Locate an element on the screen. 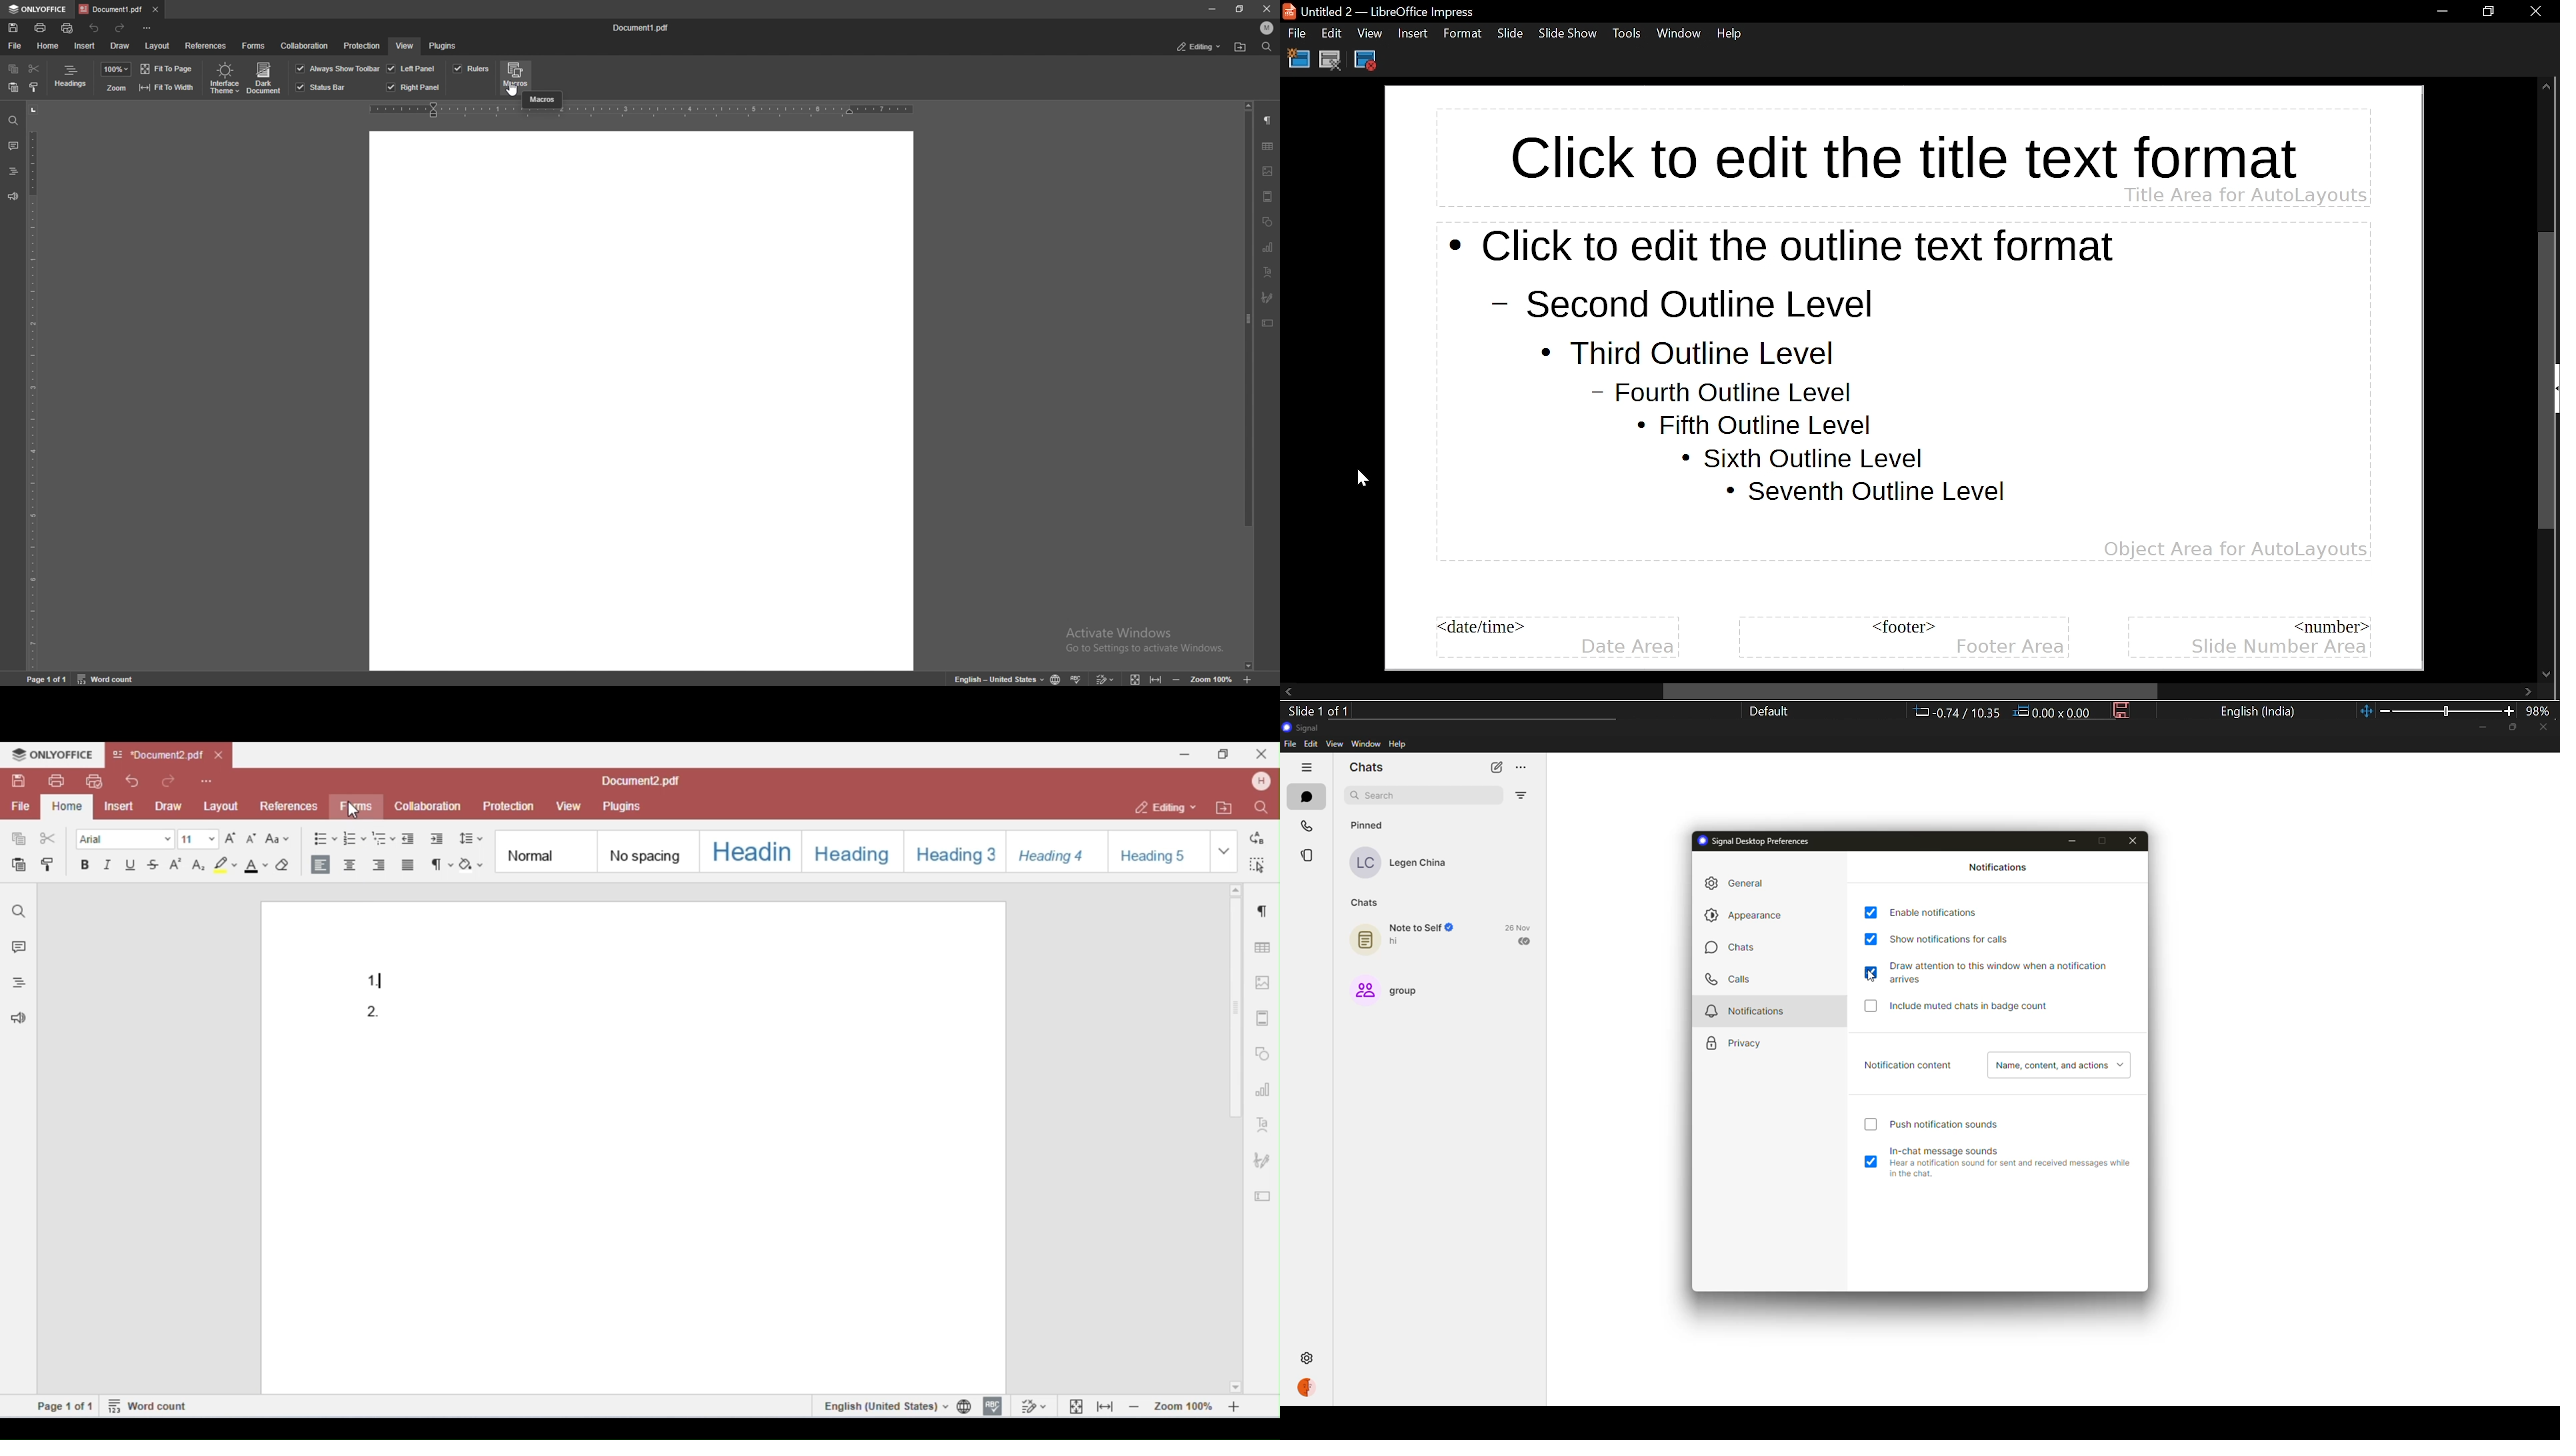 This screenshot has width=2576, height=1456. Horizontal scrollbar is located at coordinates (1910, 690).